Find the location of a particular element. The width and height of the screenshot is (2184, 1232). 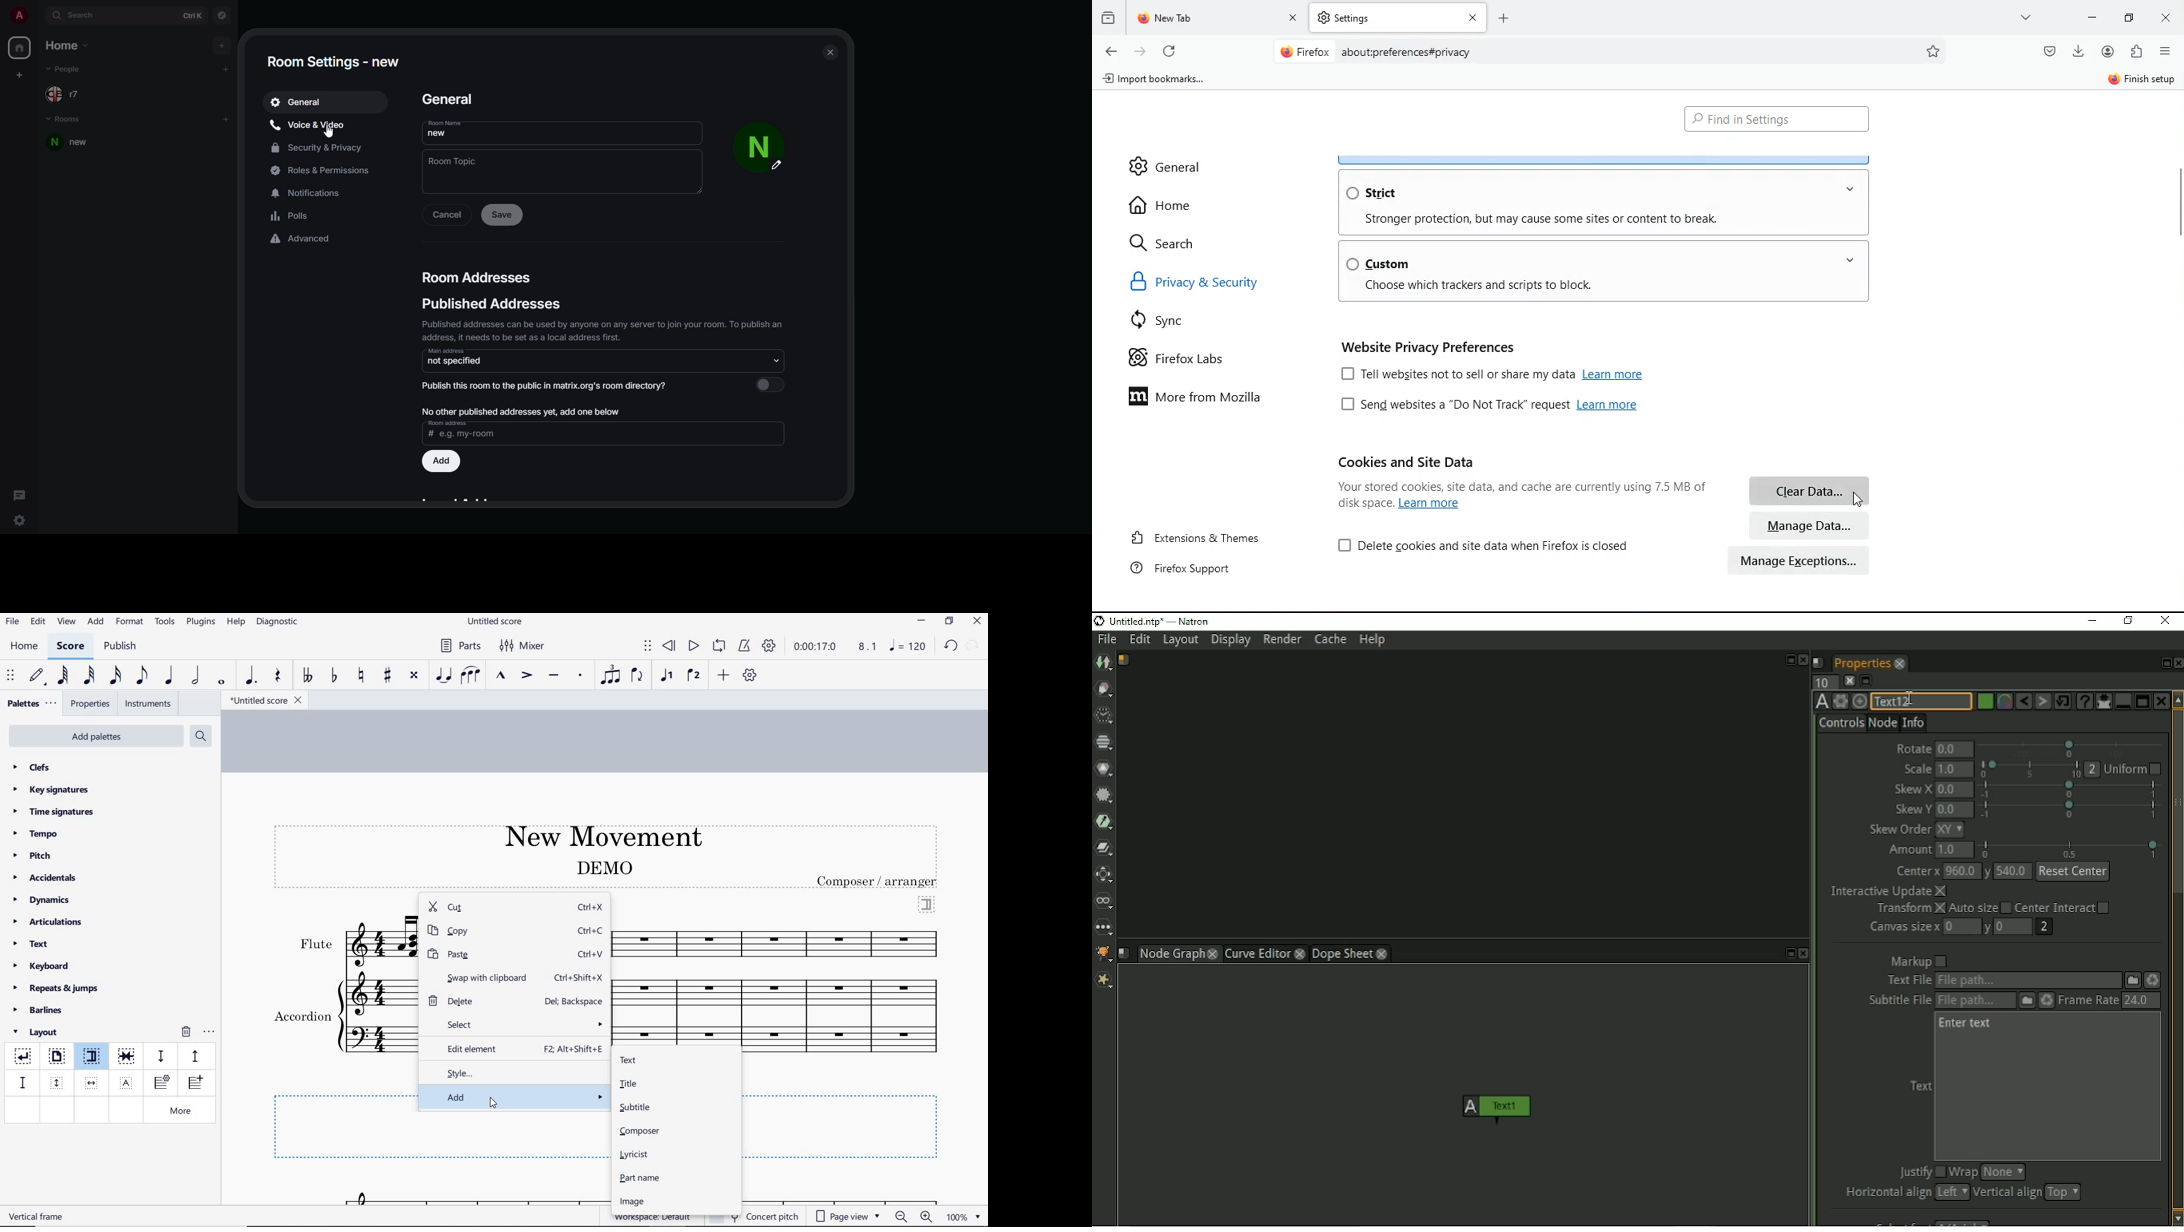

navigator is located at coordinates (222, 16).